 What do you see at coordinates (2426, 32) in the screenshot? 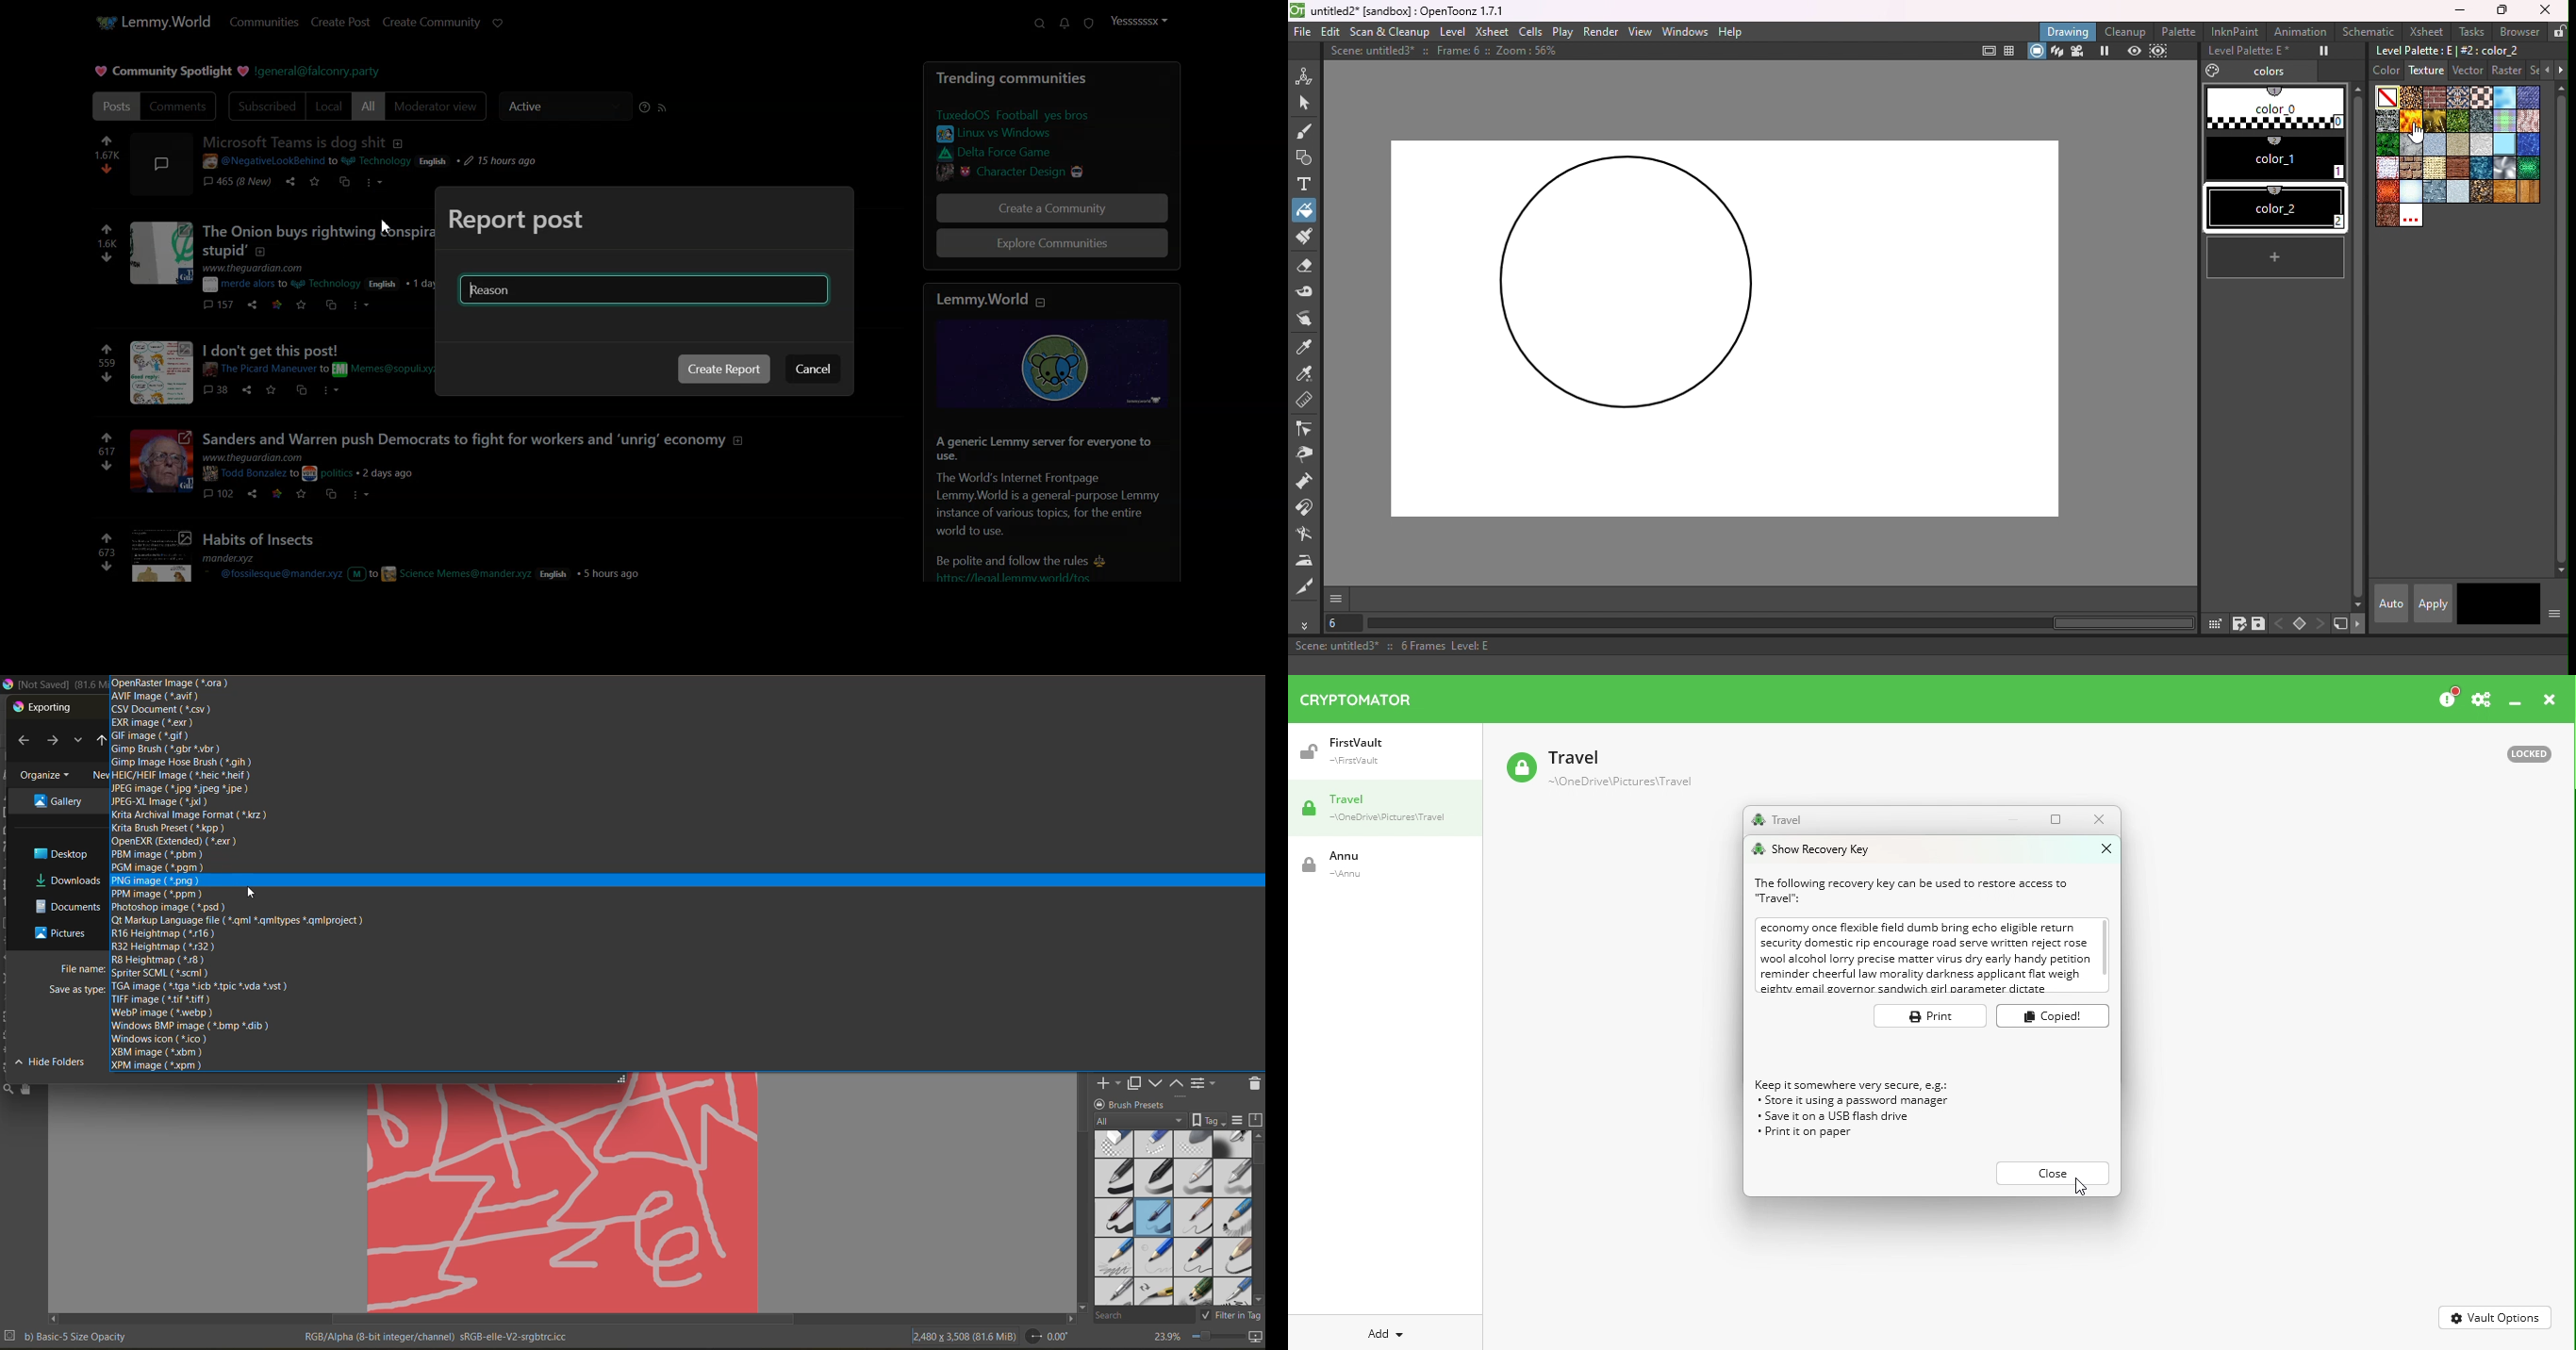
I see `Xsheet` at bounding box center [2426, 32].